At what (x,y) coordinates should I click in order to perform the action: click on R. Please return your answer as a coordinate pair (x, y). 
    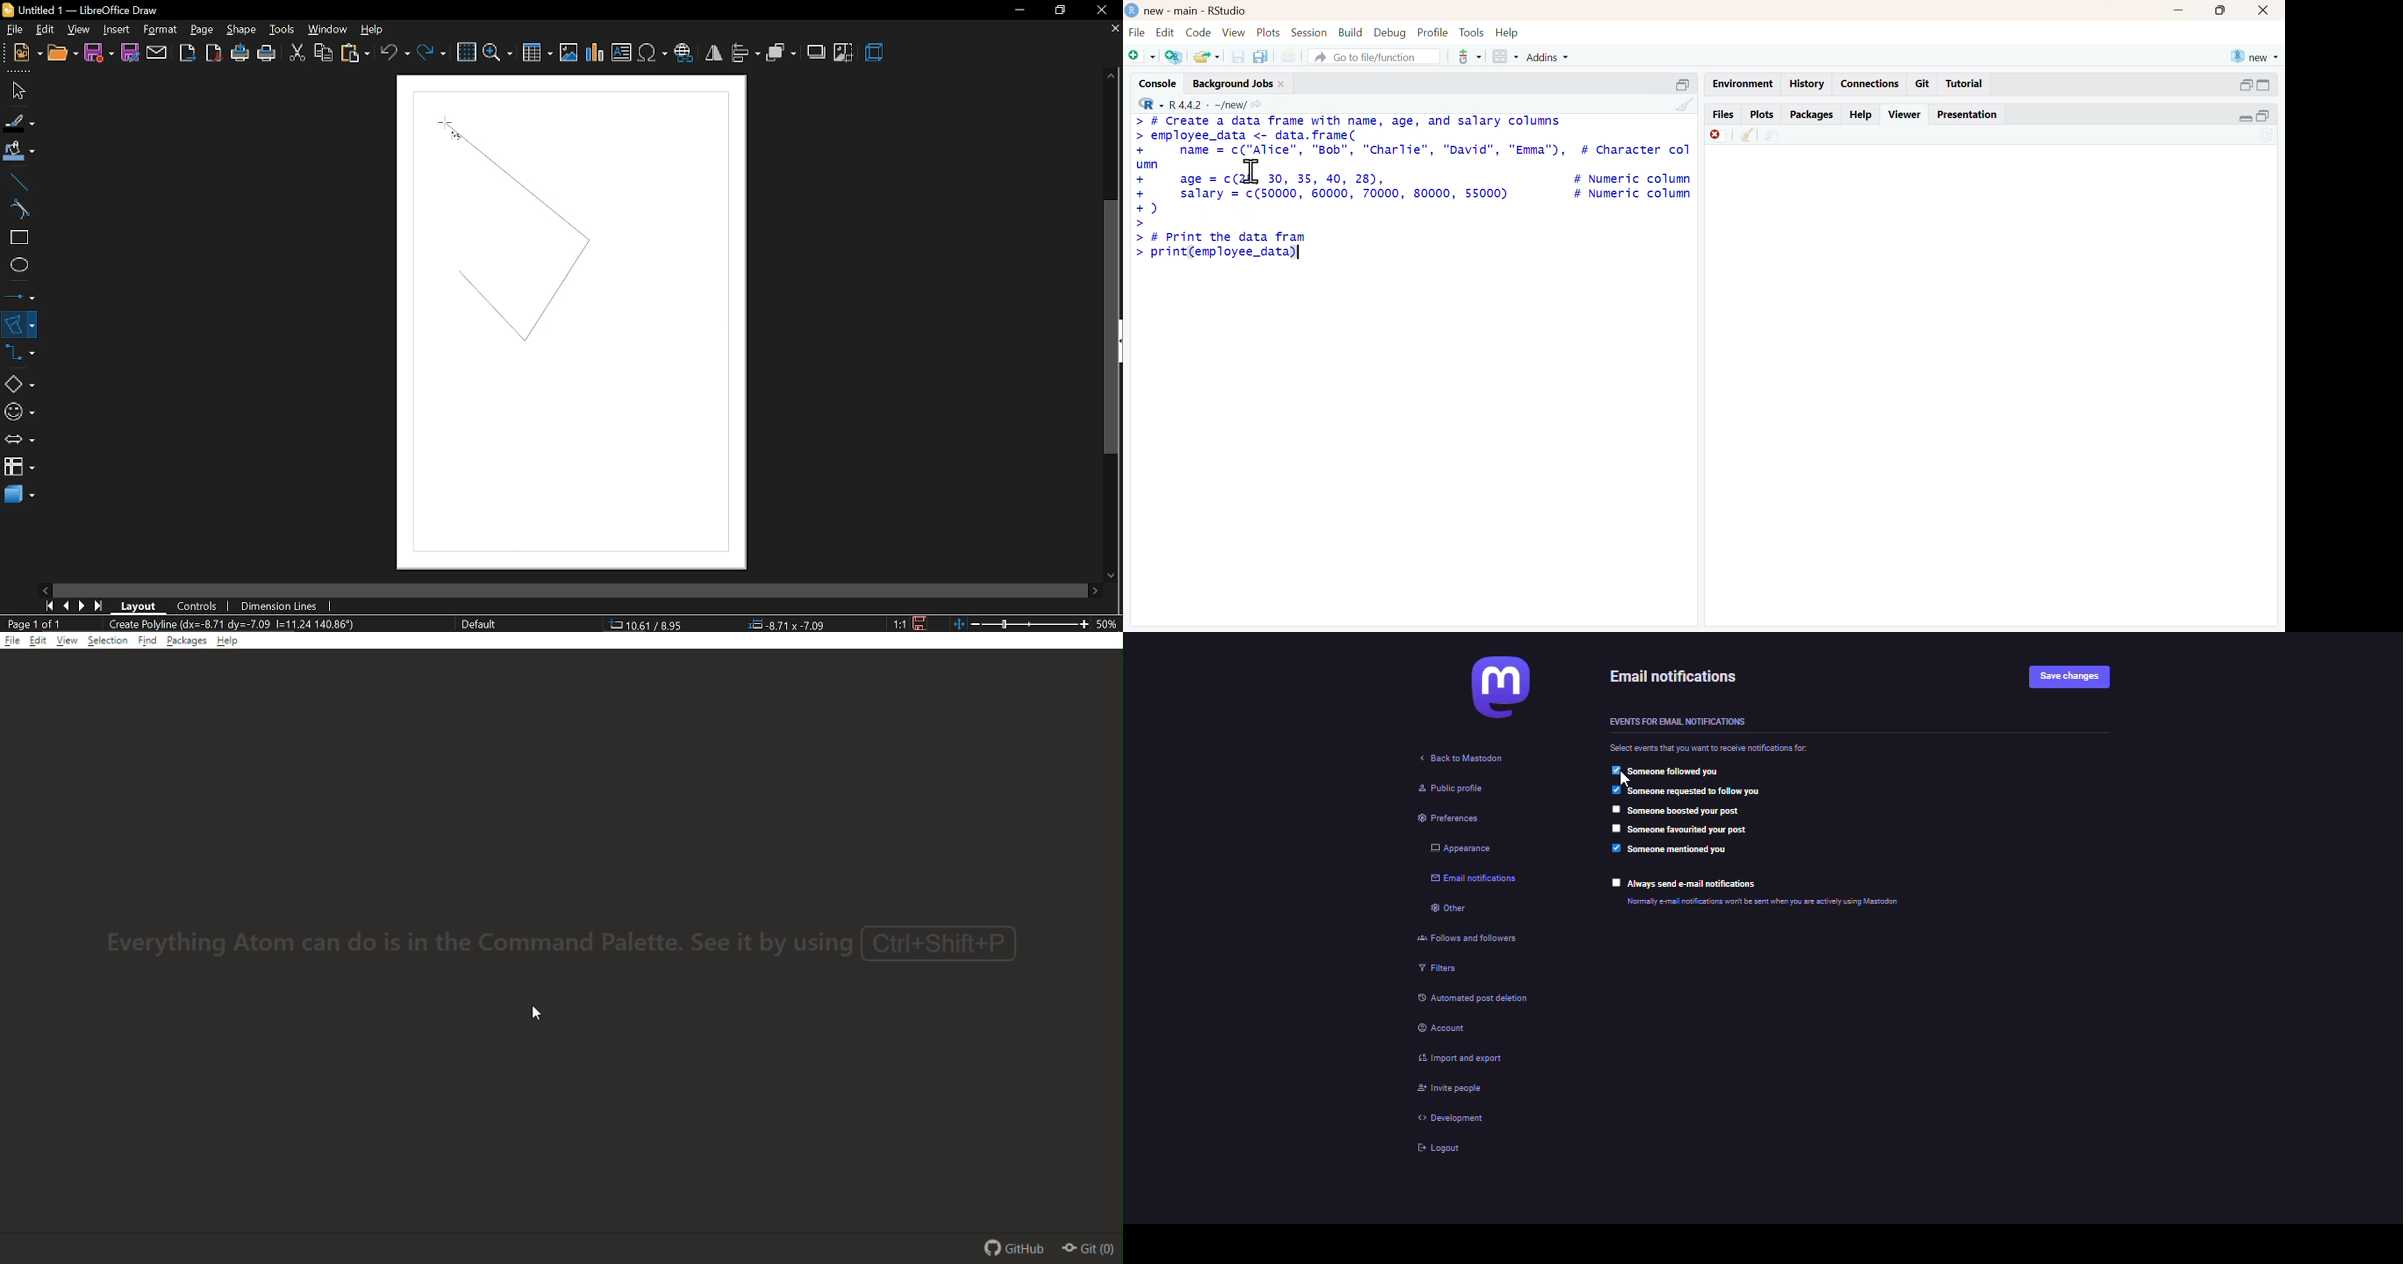
    Looking at the image, I should click on (1145, 104).